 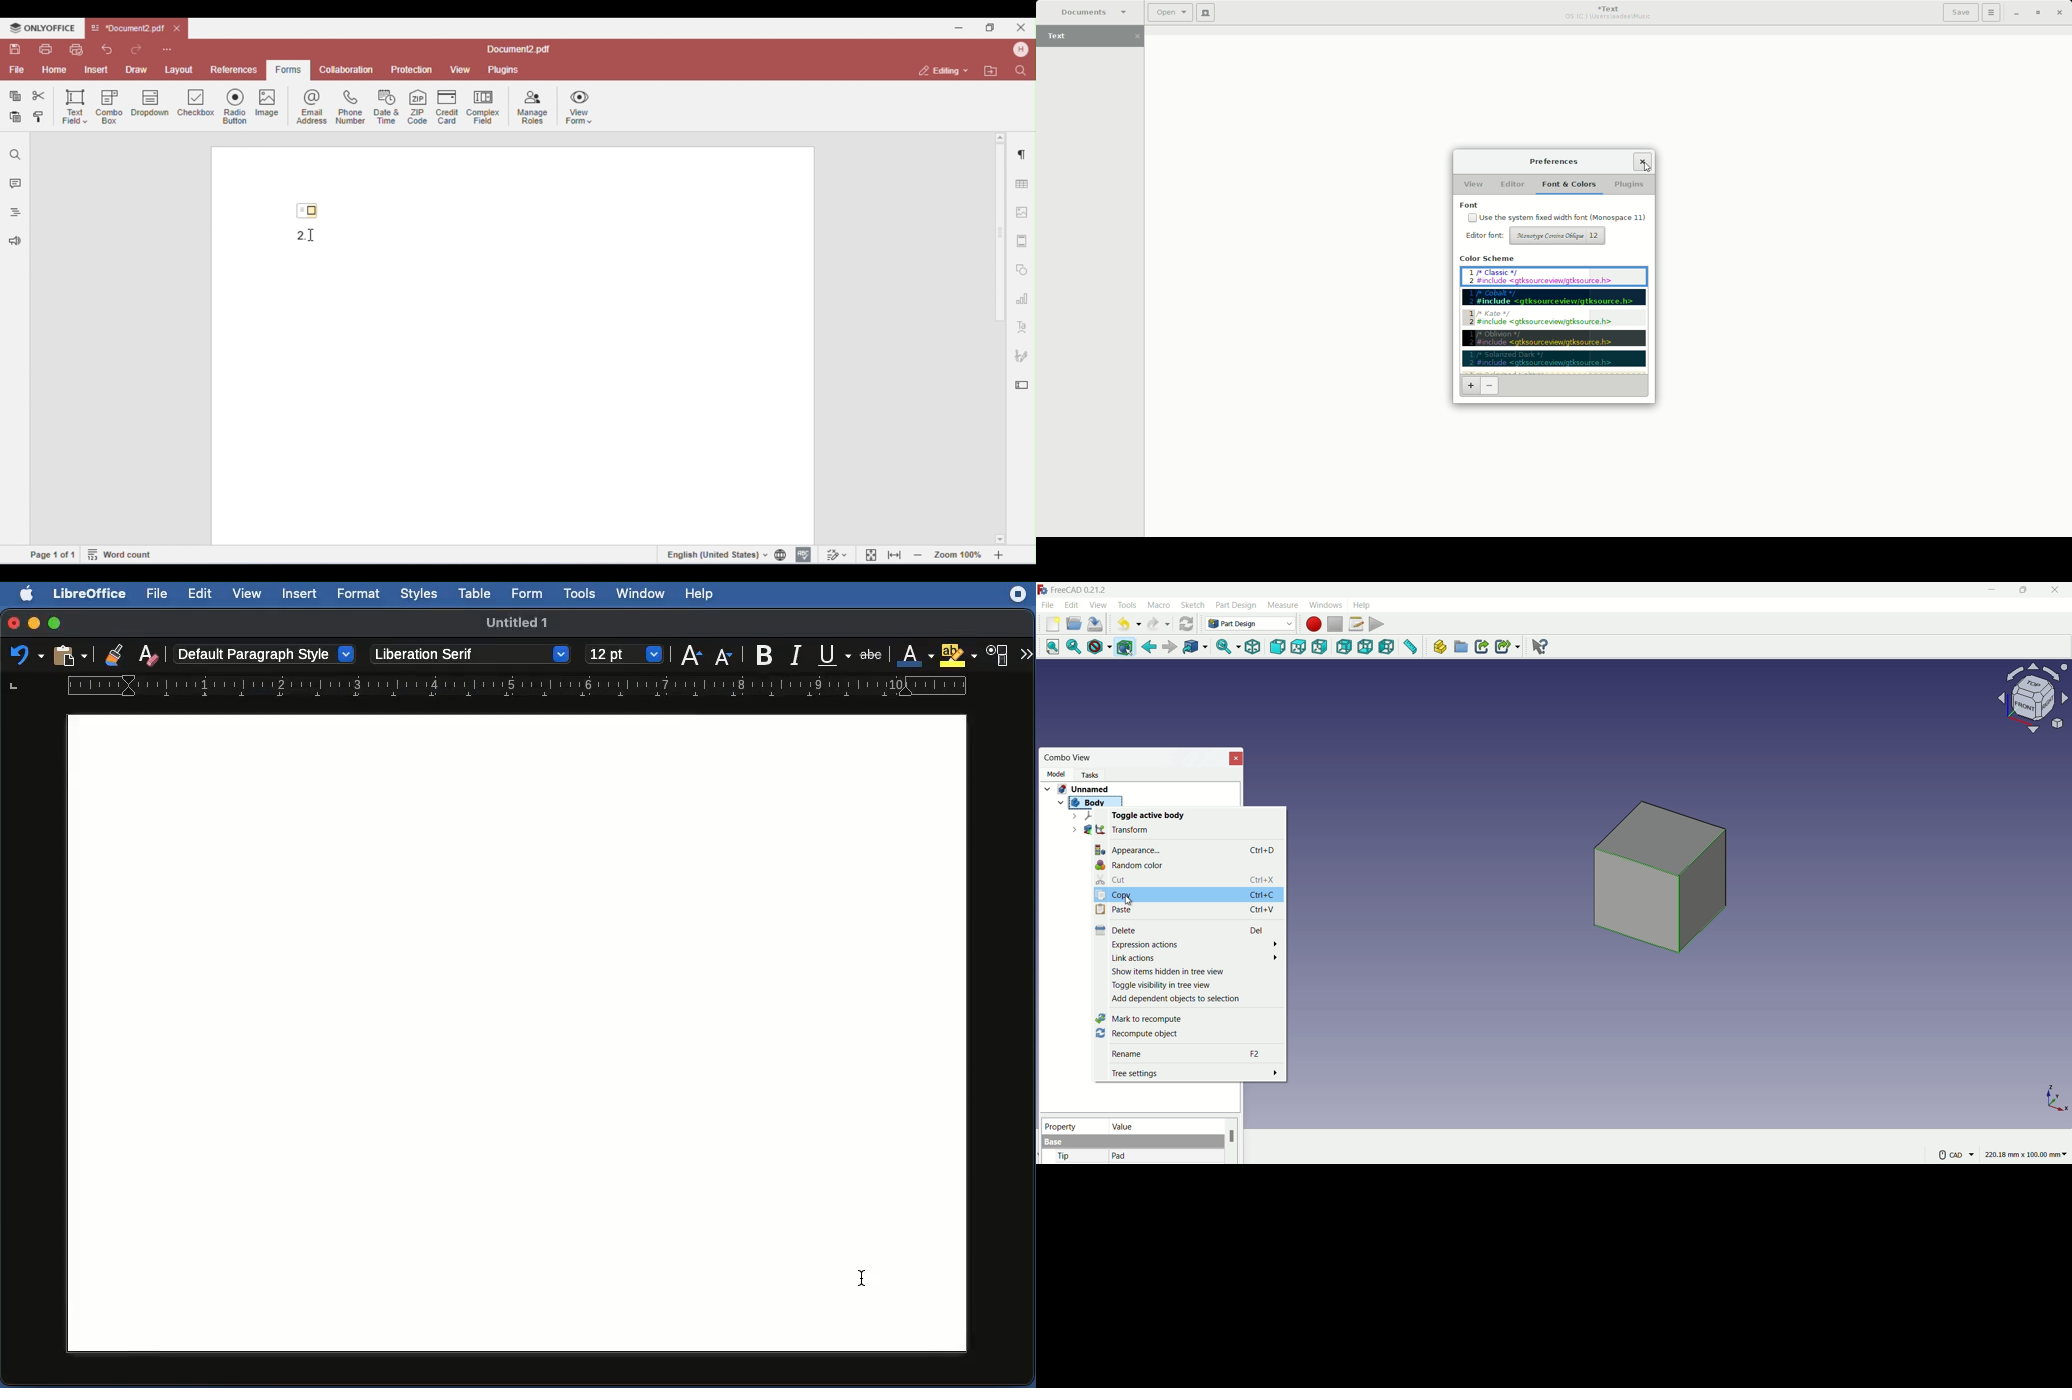 I want to click on execute macros, so click(x=1378, y=623).